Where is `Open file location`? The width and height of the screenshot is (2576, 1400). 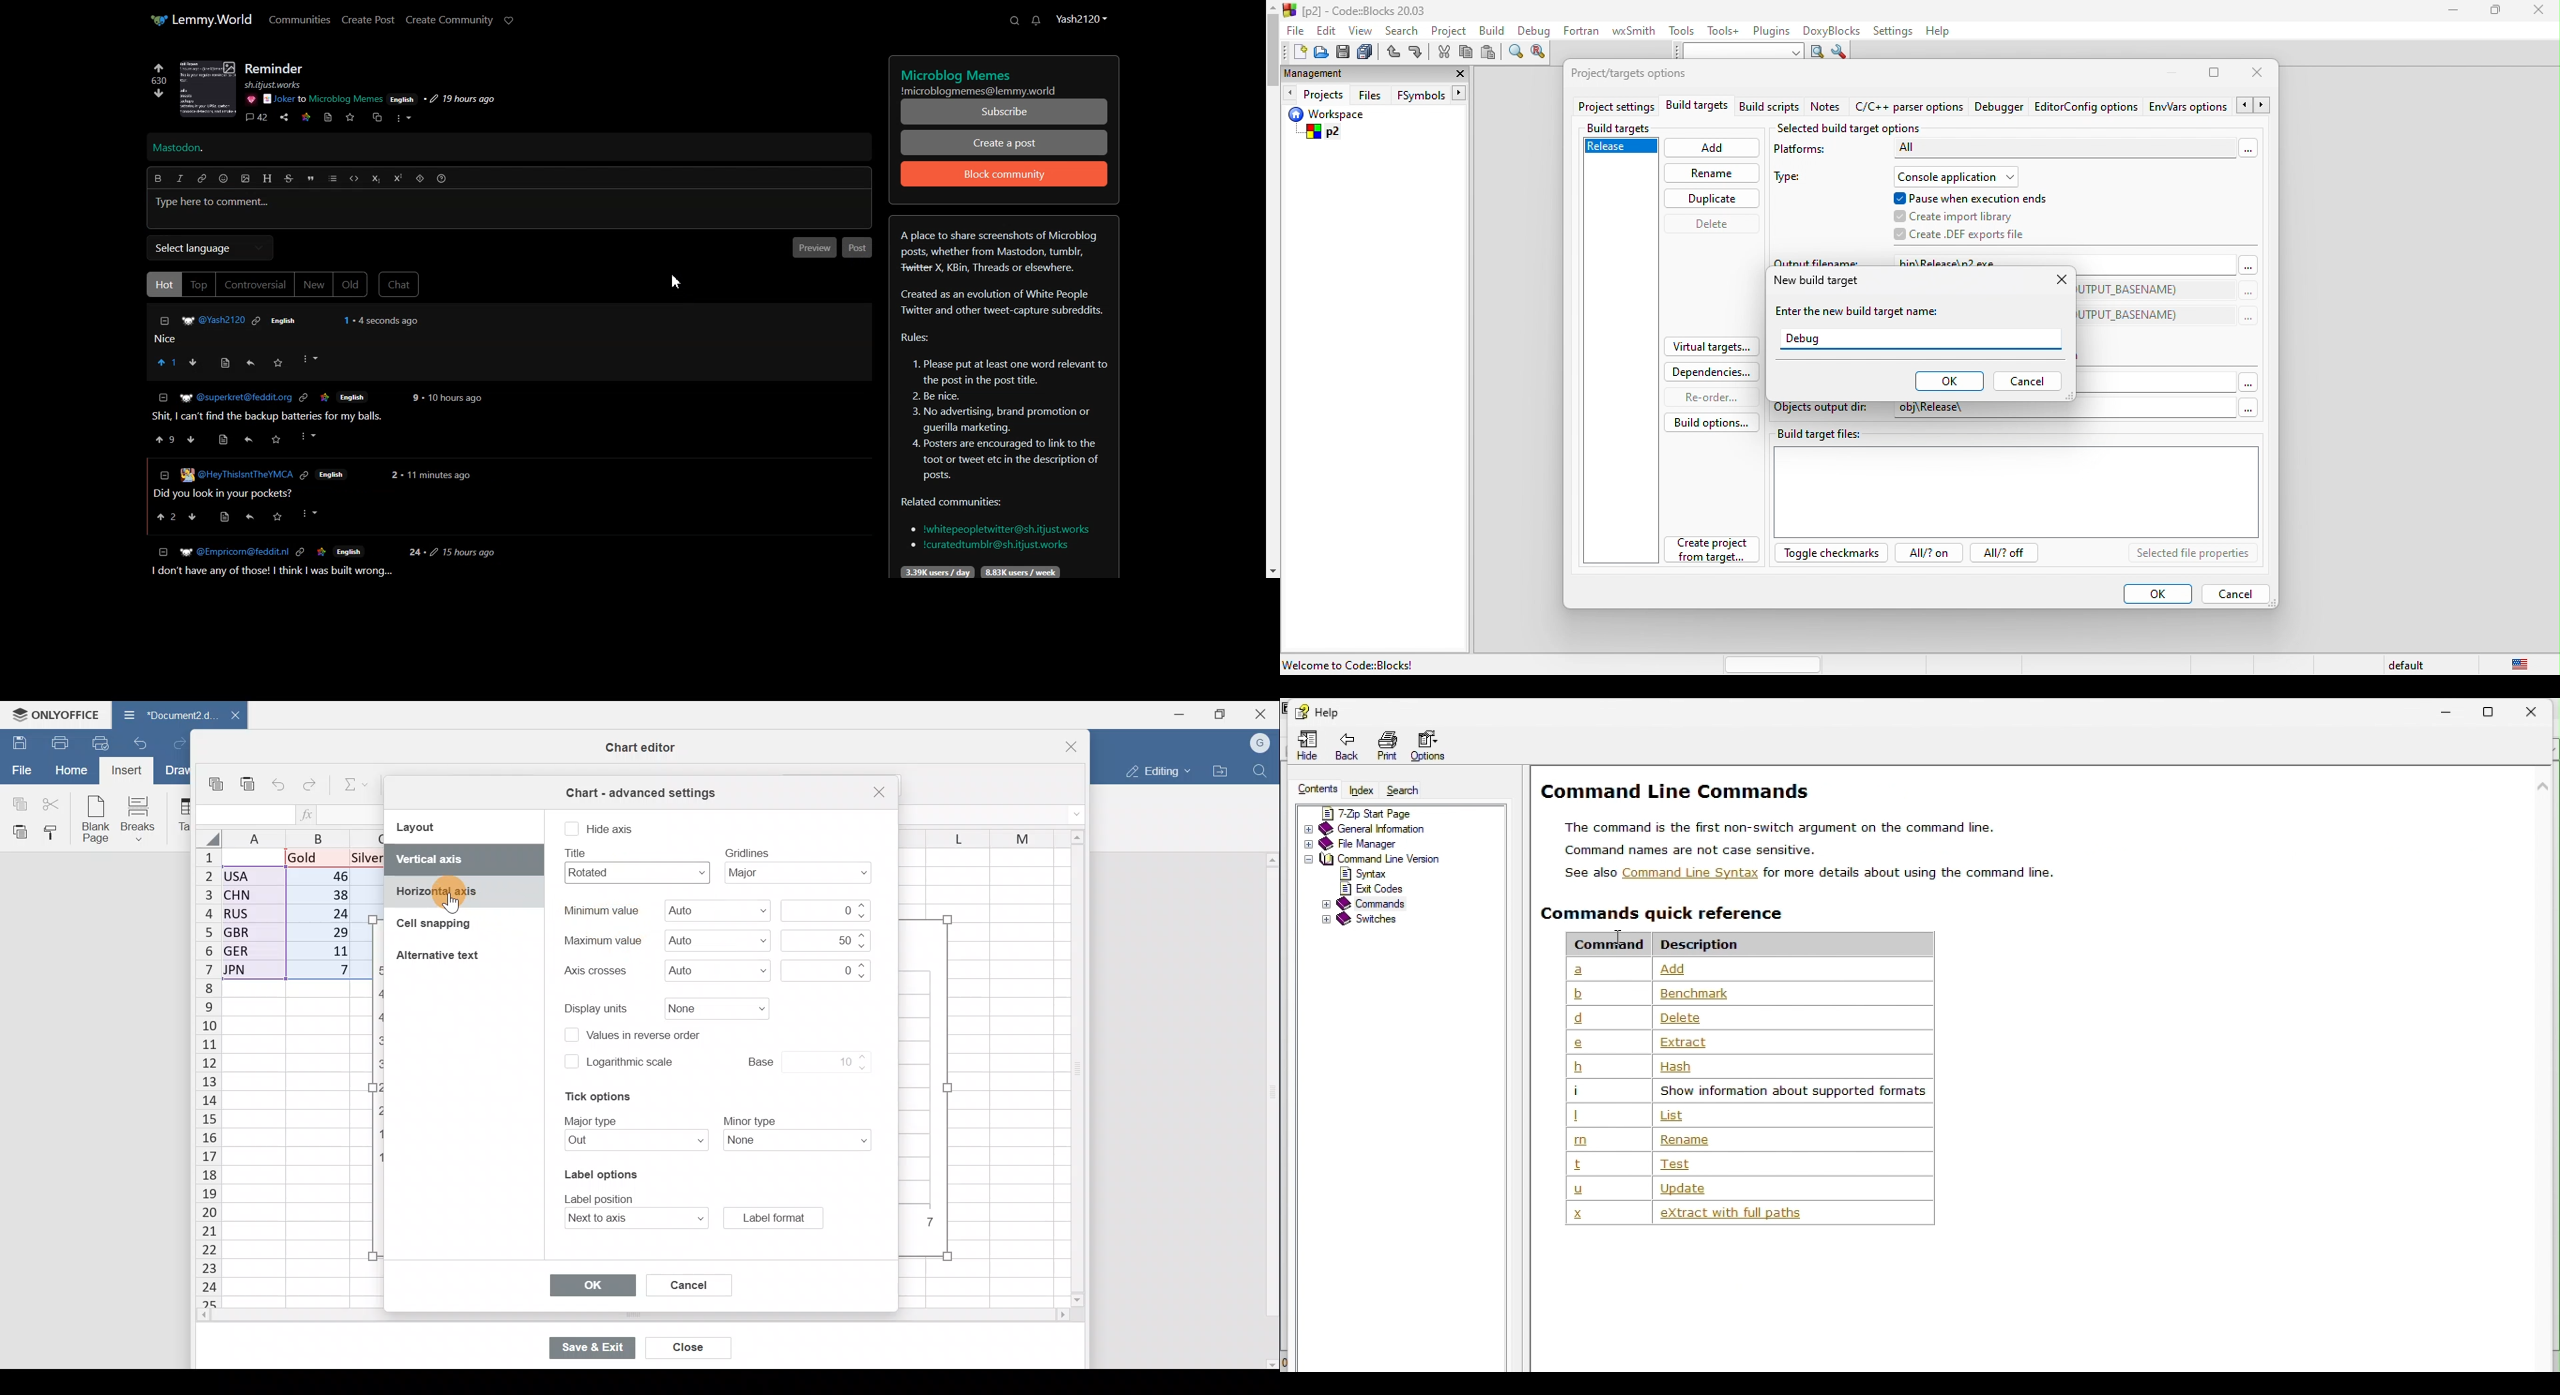 Open file location is located at coordinates (1221, 770).